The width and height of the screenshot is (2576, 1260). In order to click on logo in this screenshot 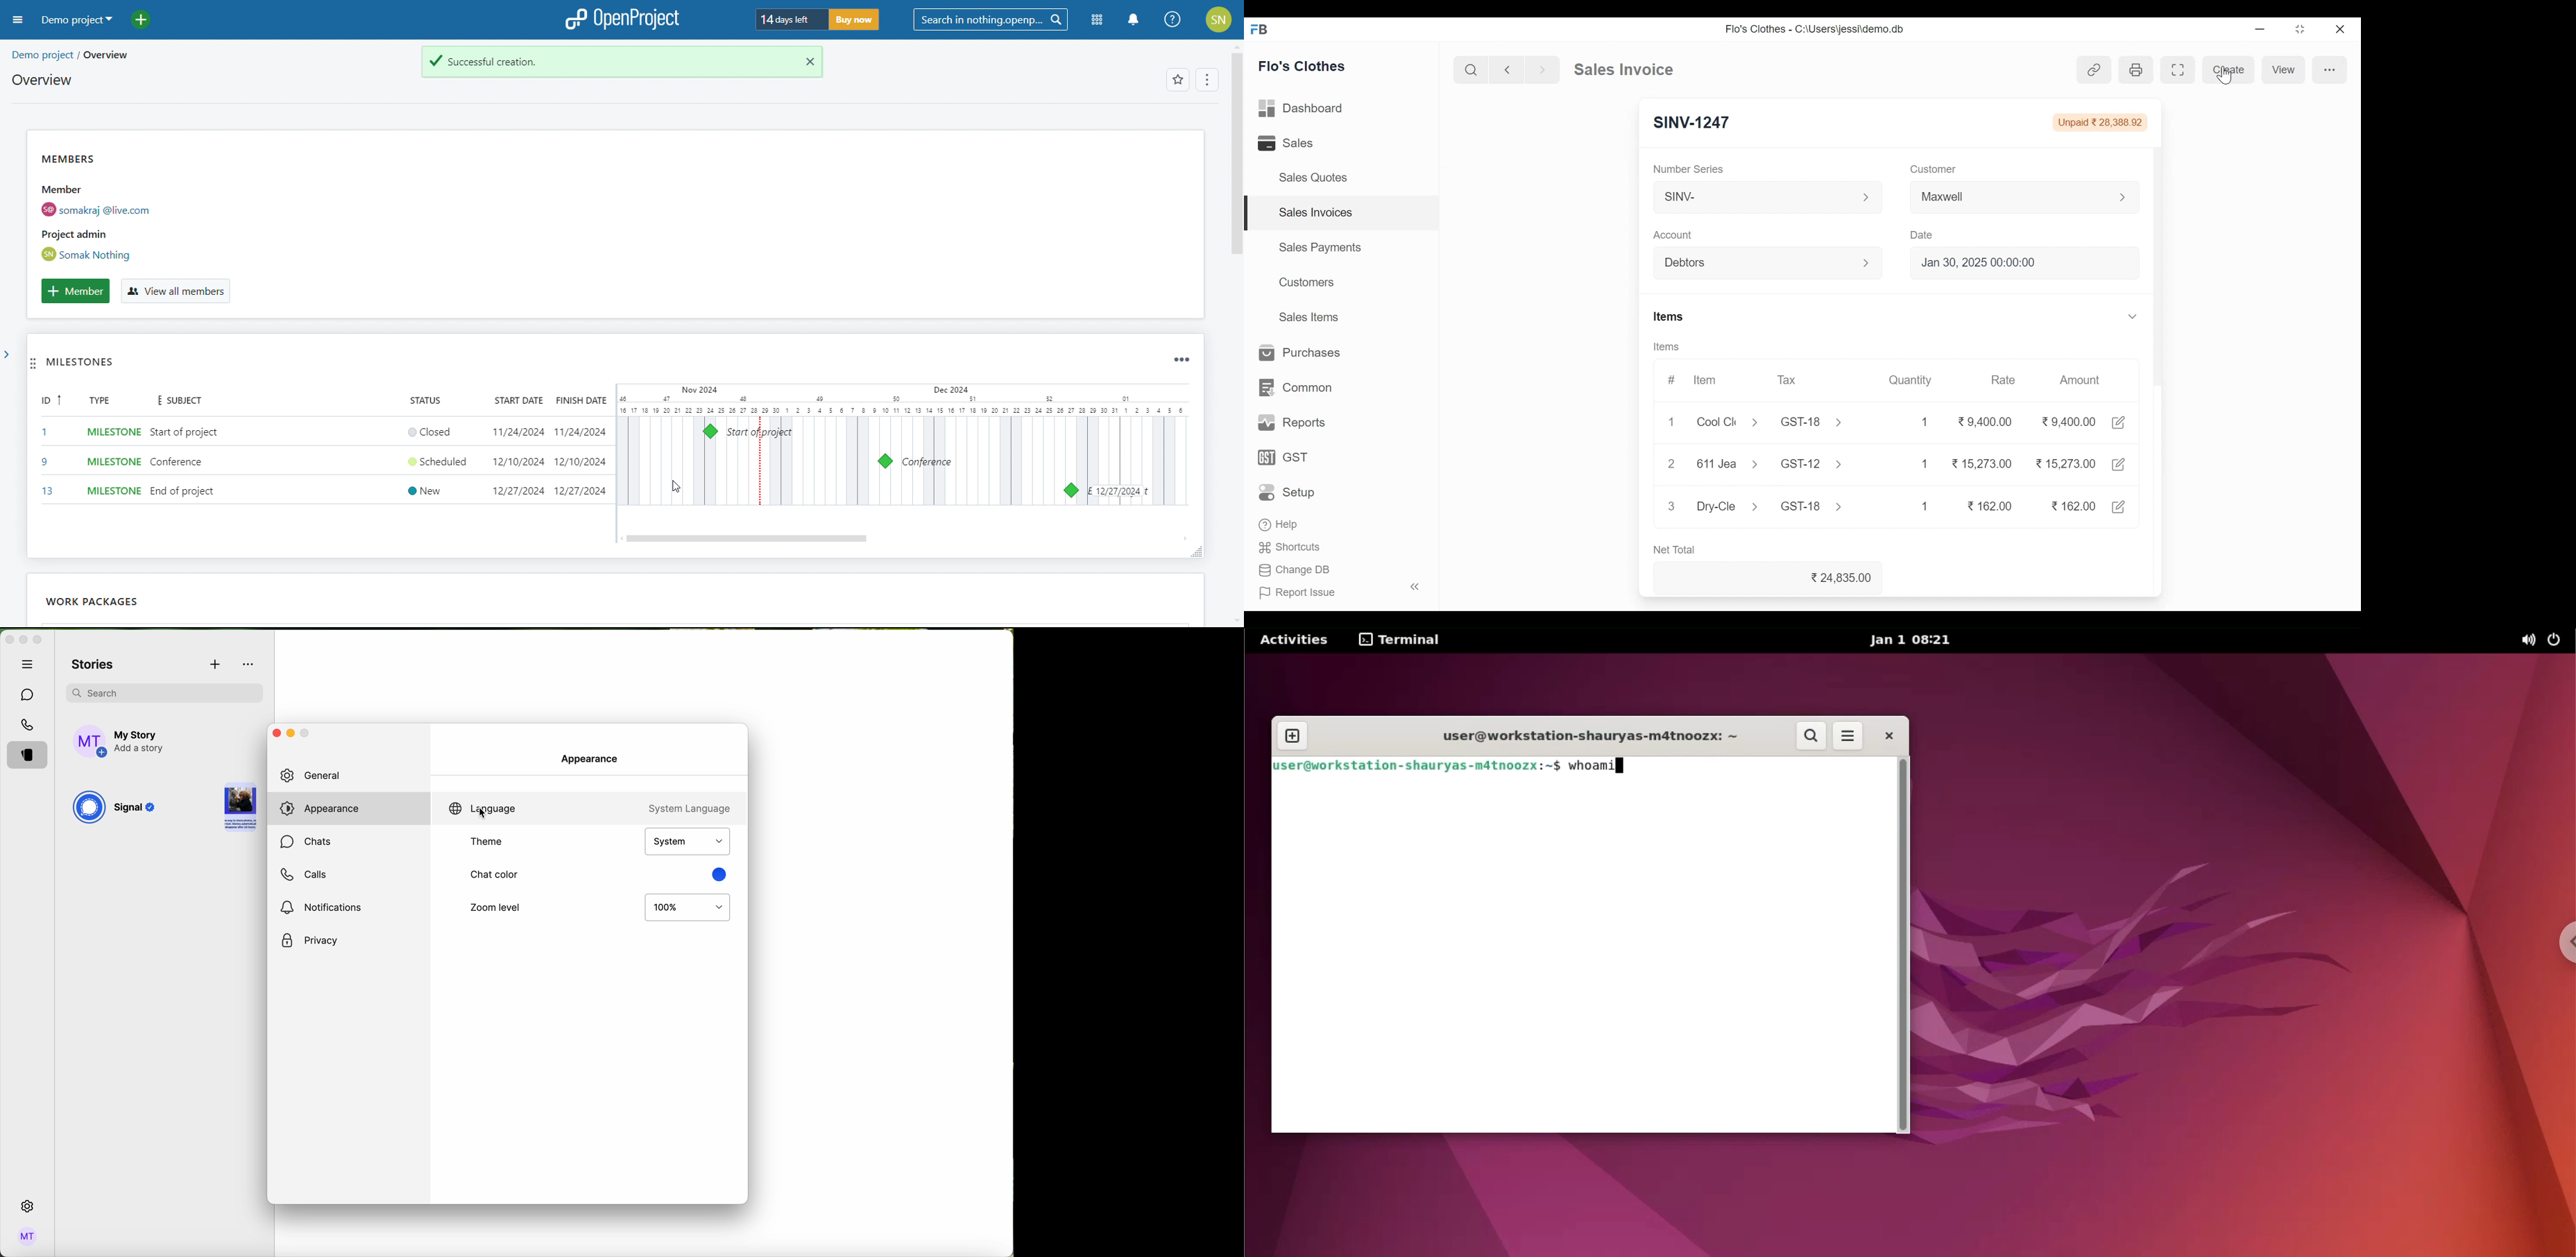, I will do `click(622, 19)`.